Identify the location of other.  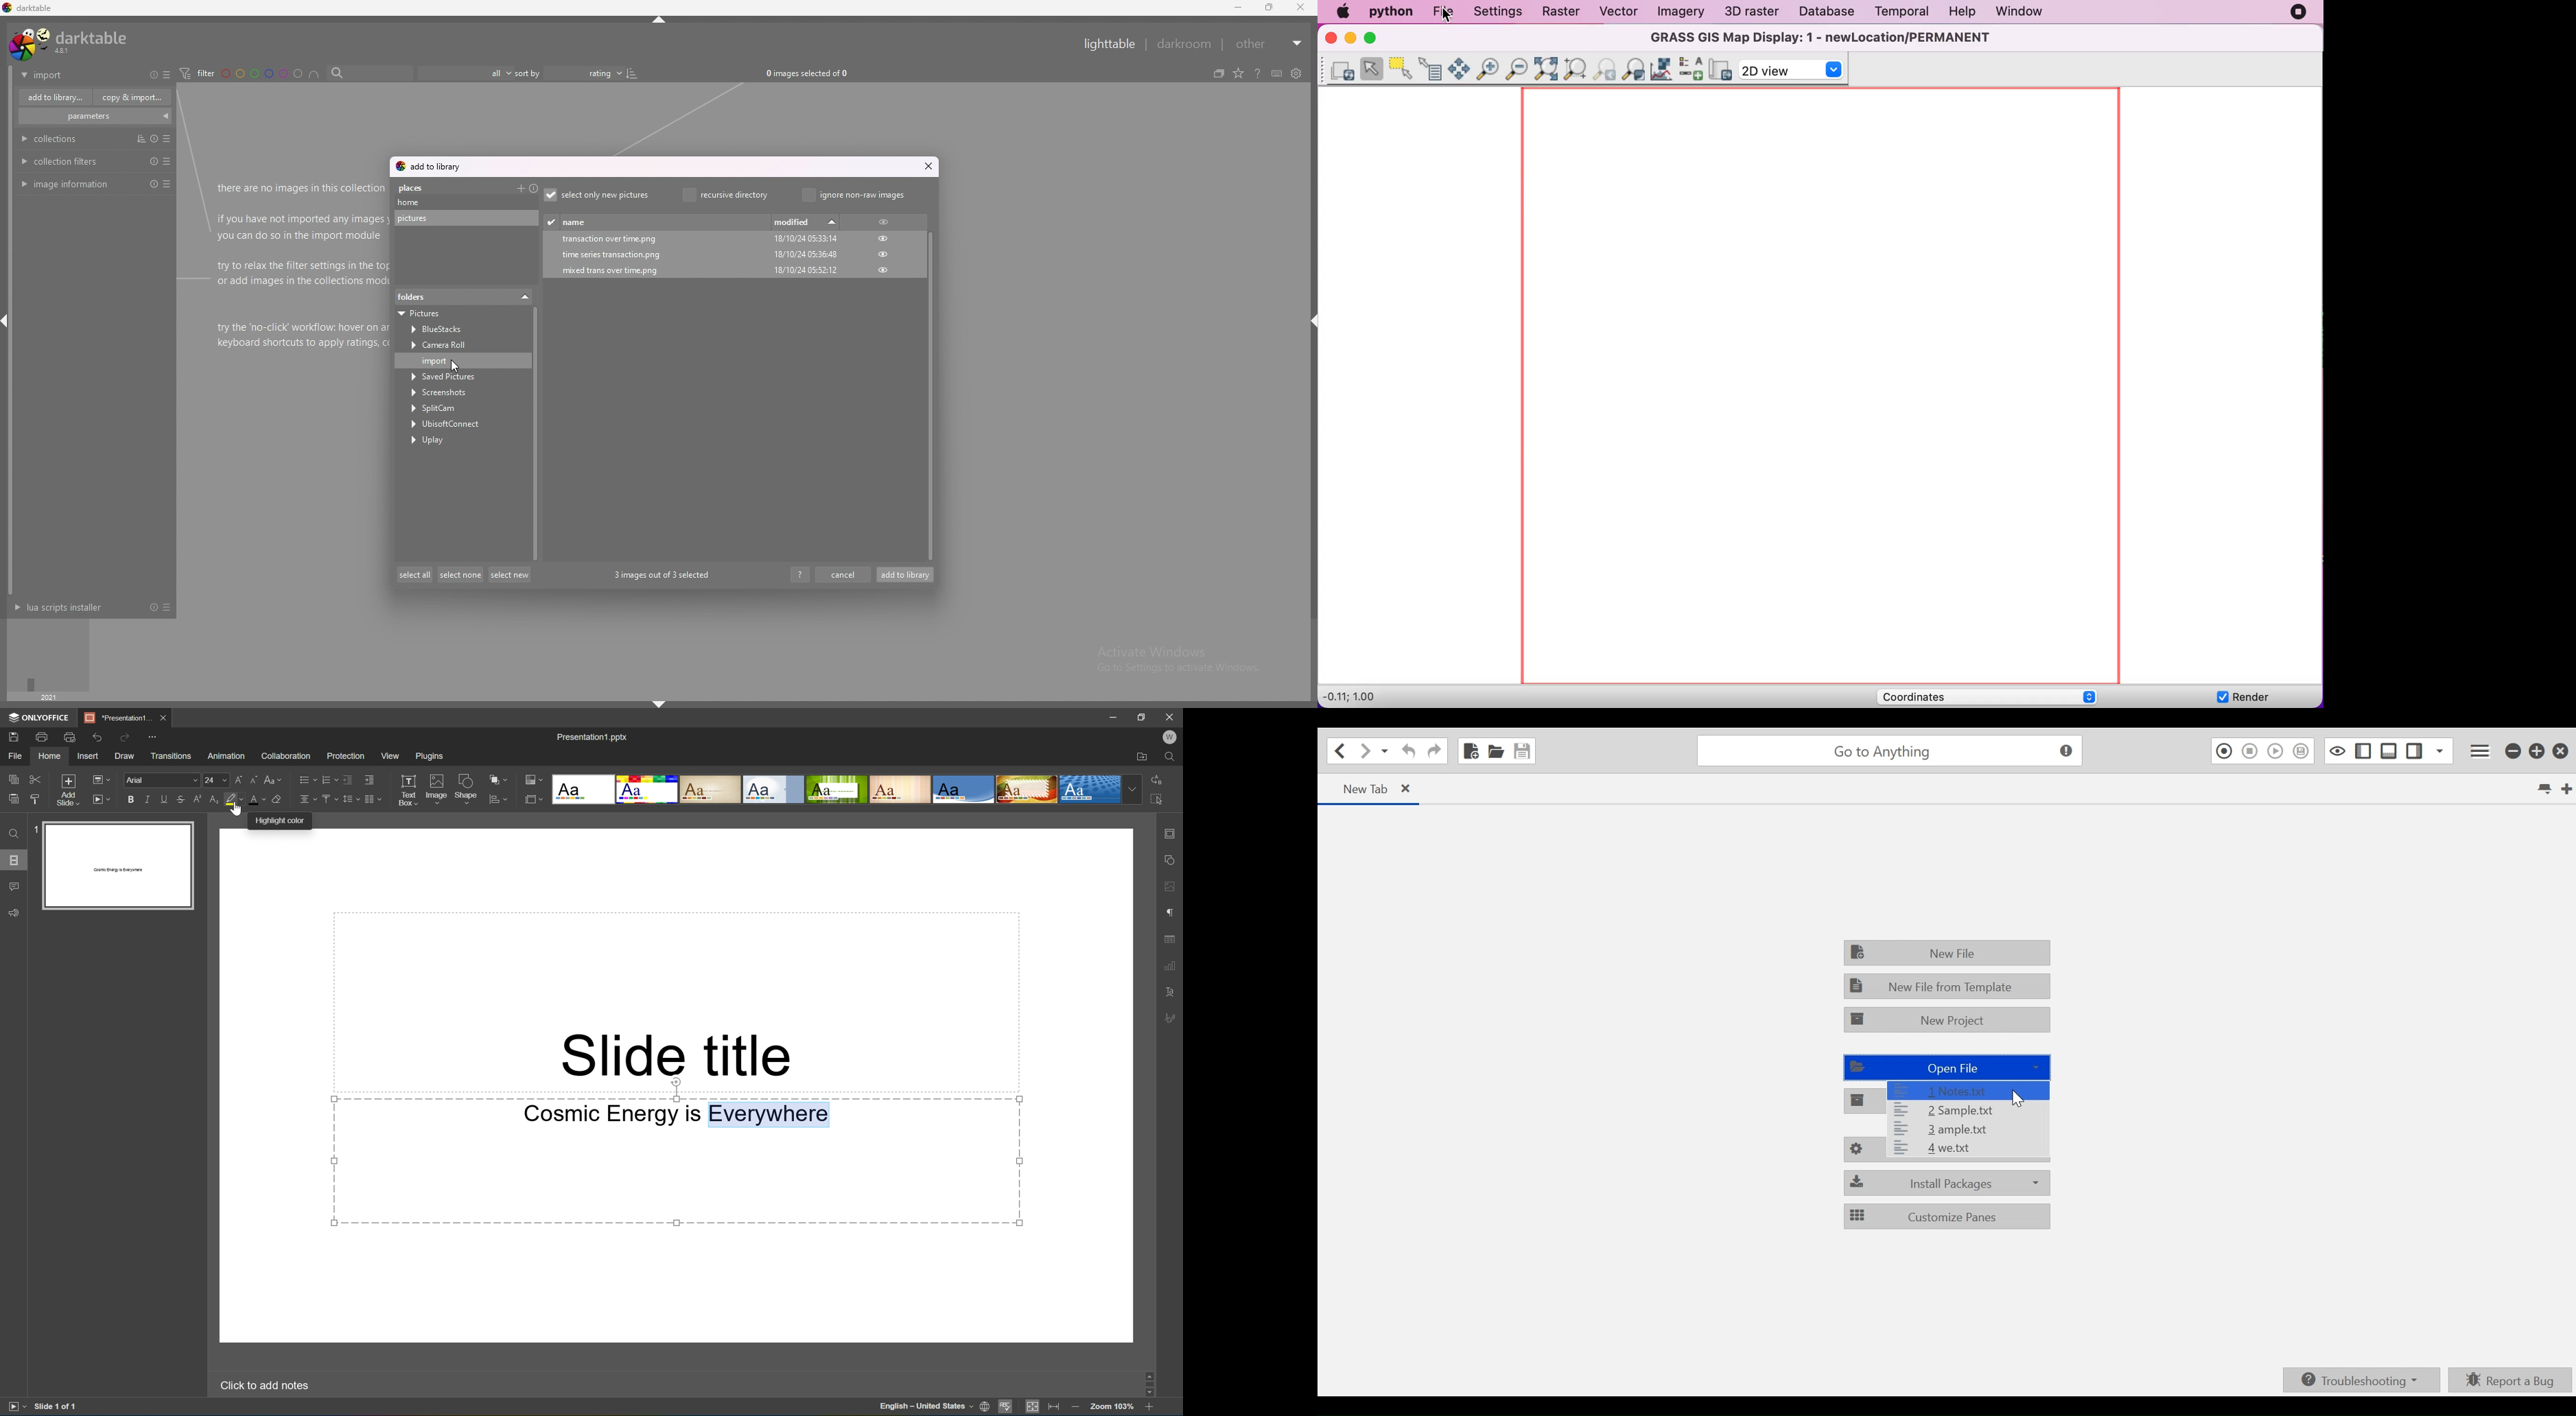
(1269, 44).